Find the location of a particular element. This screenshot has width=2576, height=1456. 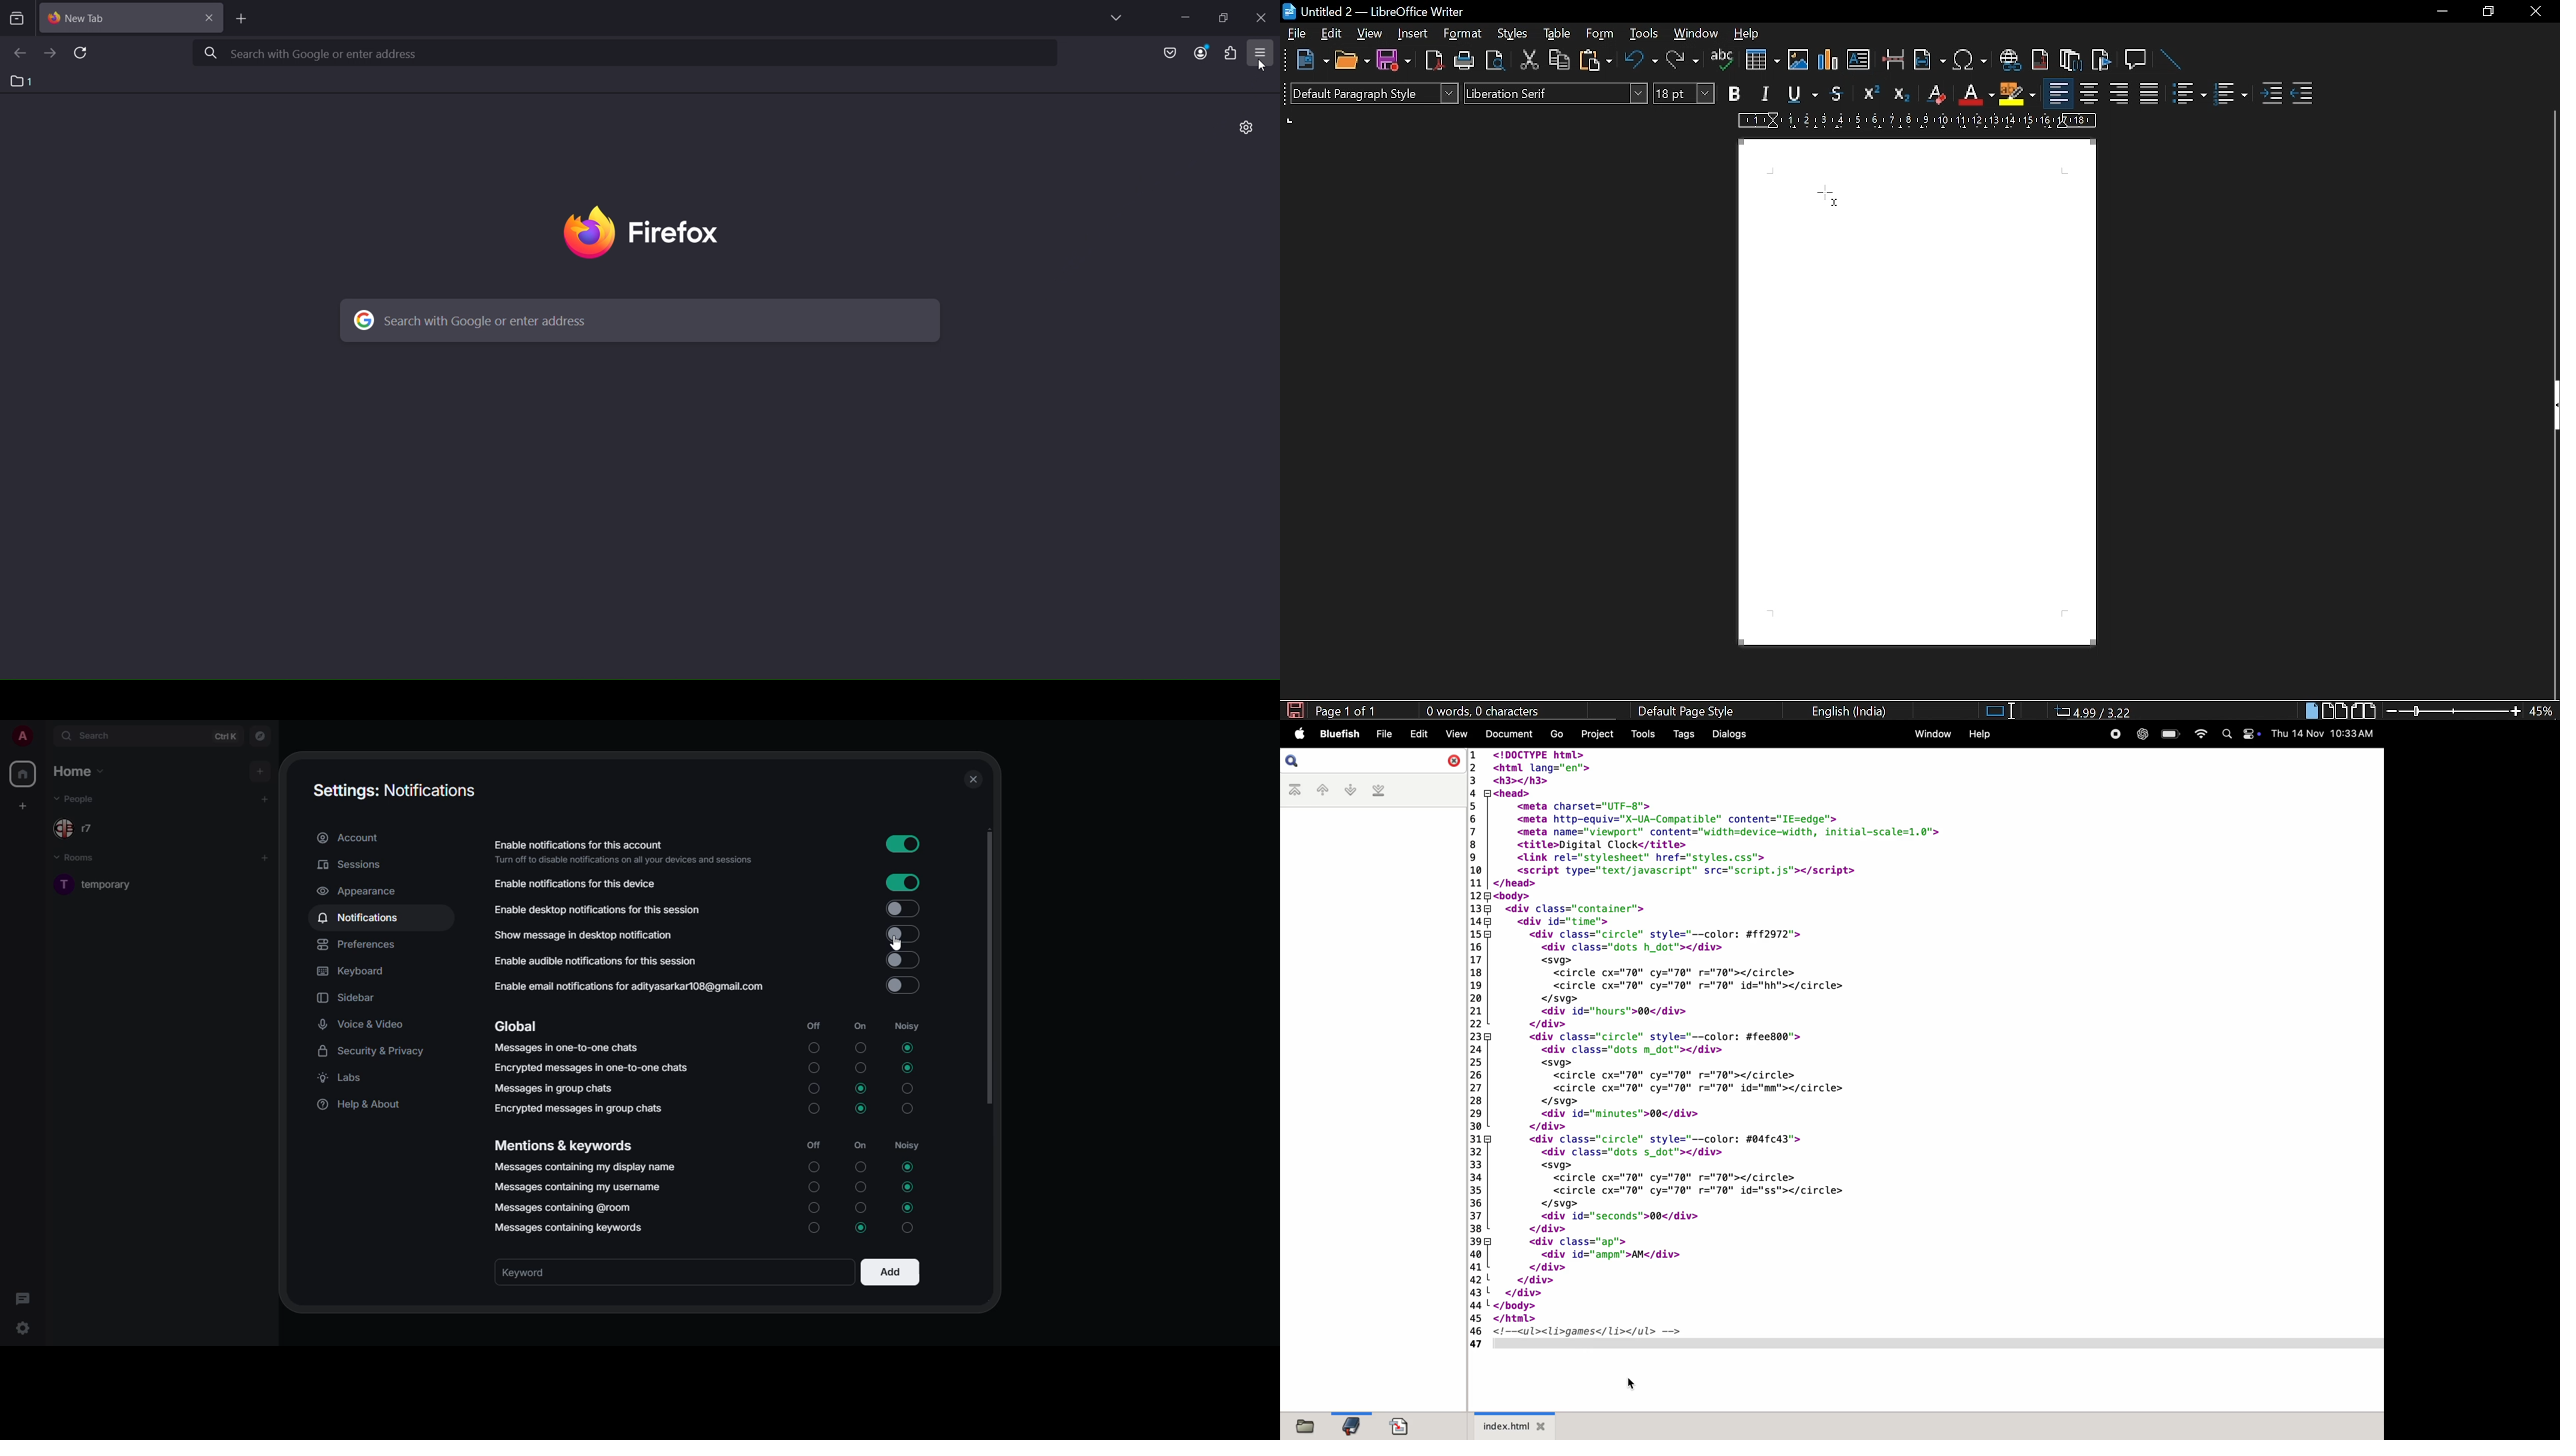

mentions & keywords is located at coordinates (564, 1147).